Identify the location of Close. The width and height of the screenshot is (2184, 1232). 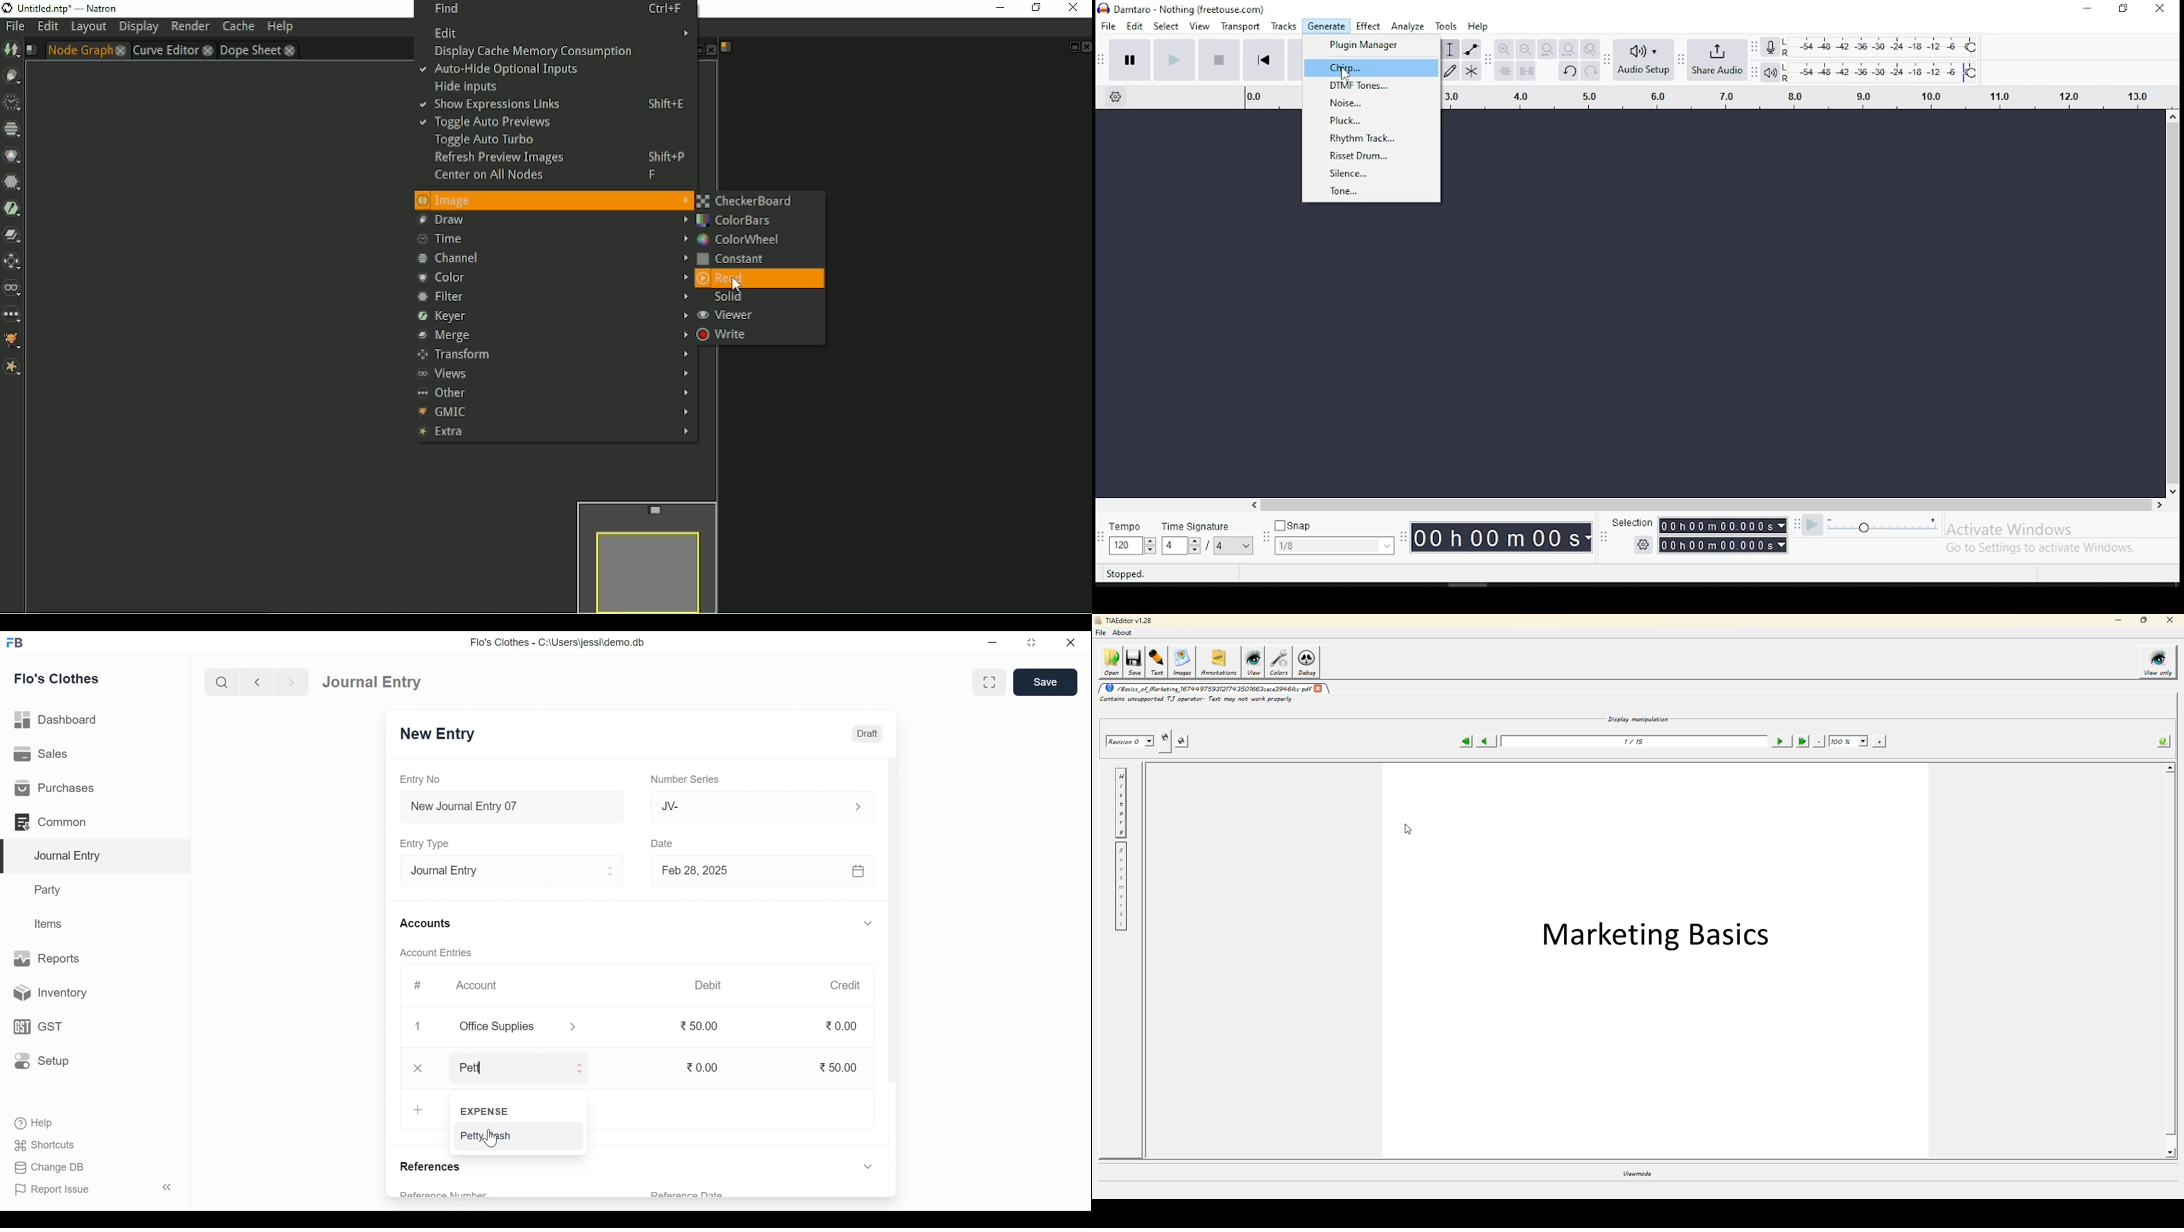
(1072, 643).